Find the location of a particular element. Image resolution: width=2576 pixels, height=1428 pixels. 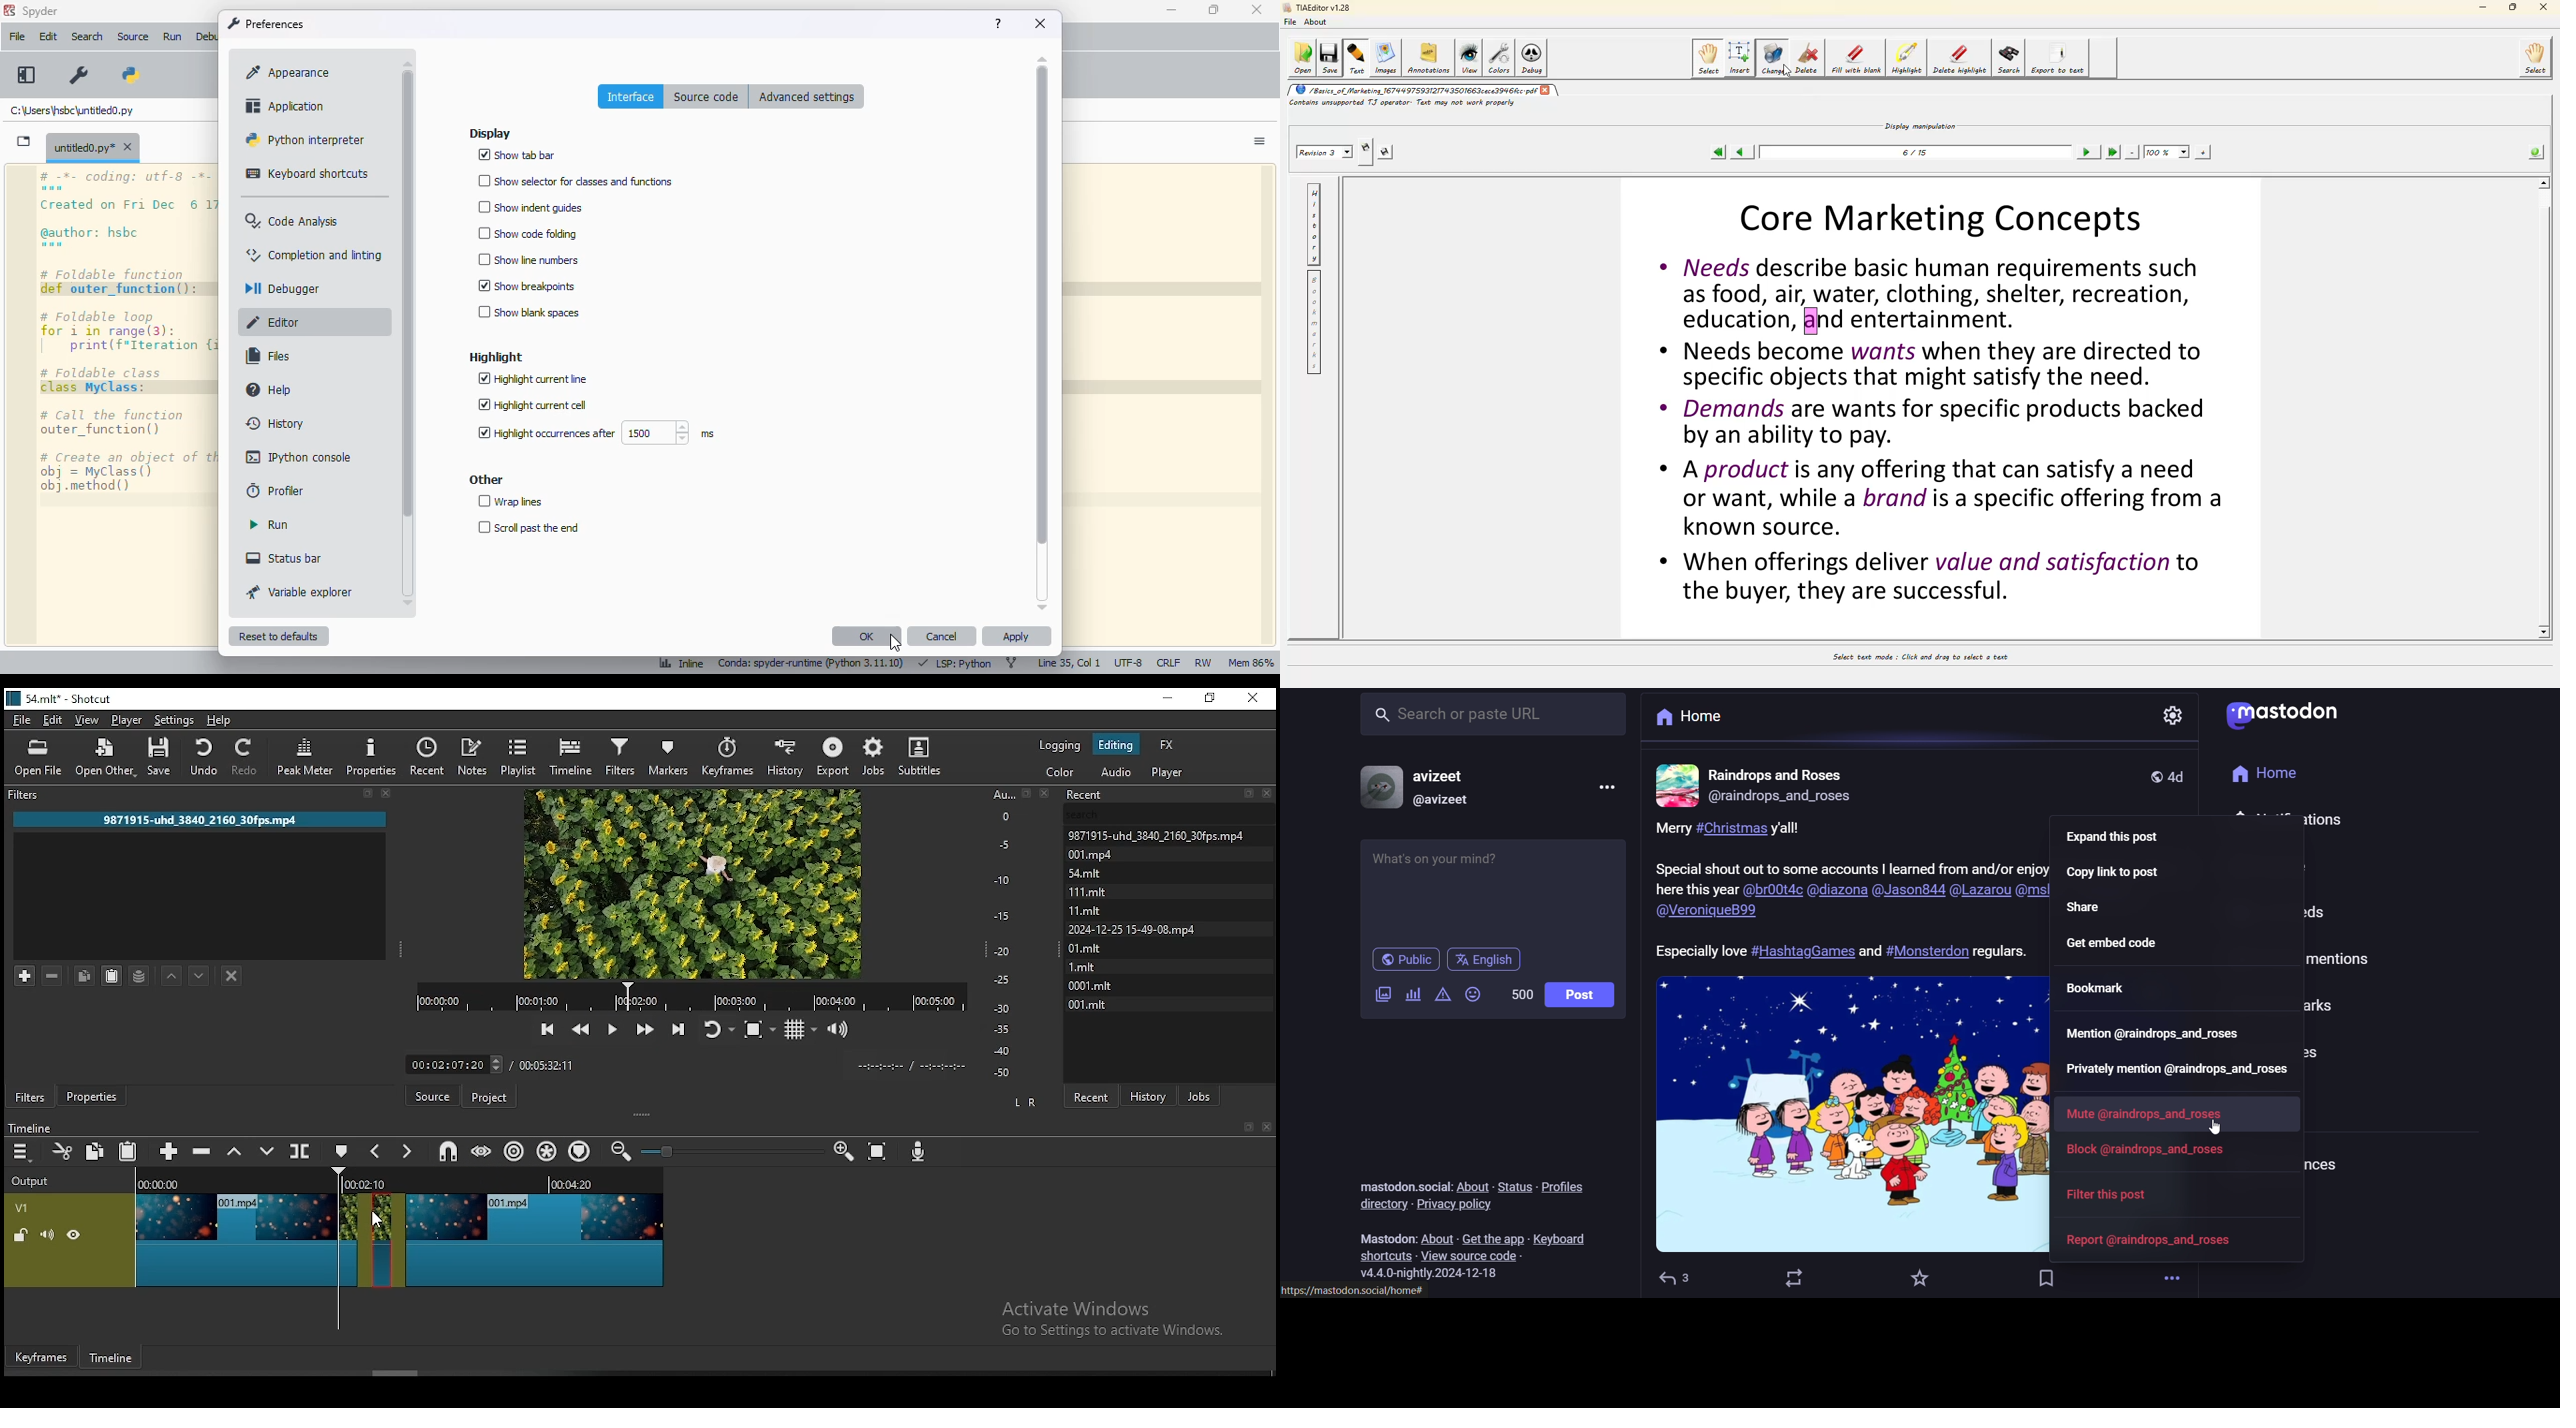

text is located at coordinates (1395, 1181).